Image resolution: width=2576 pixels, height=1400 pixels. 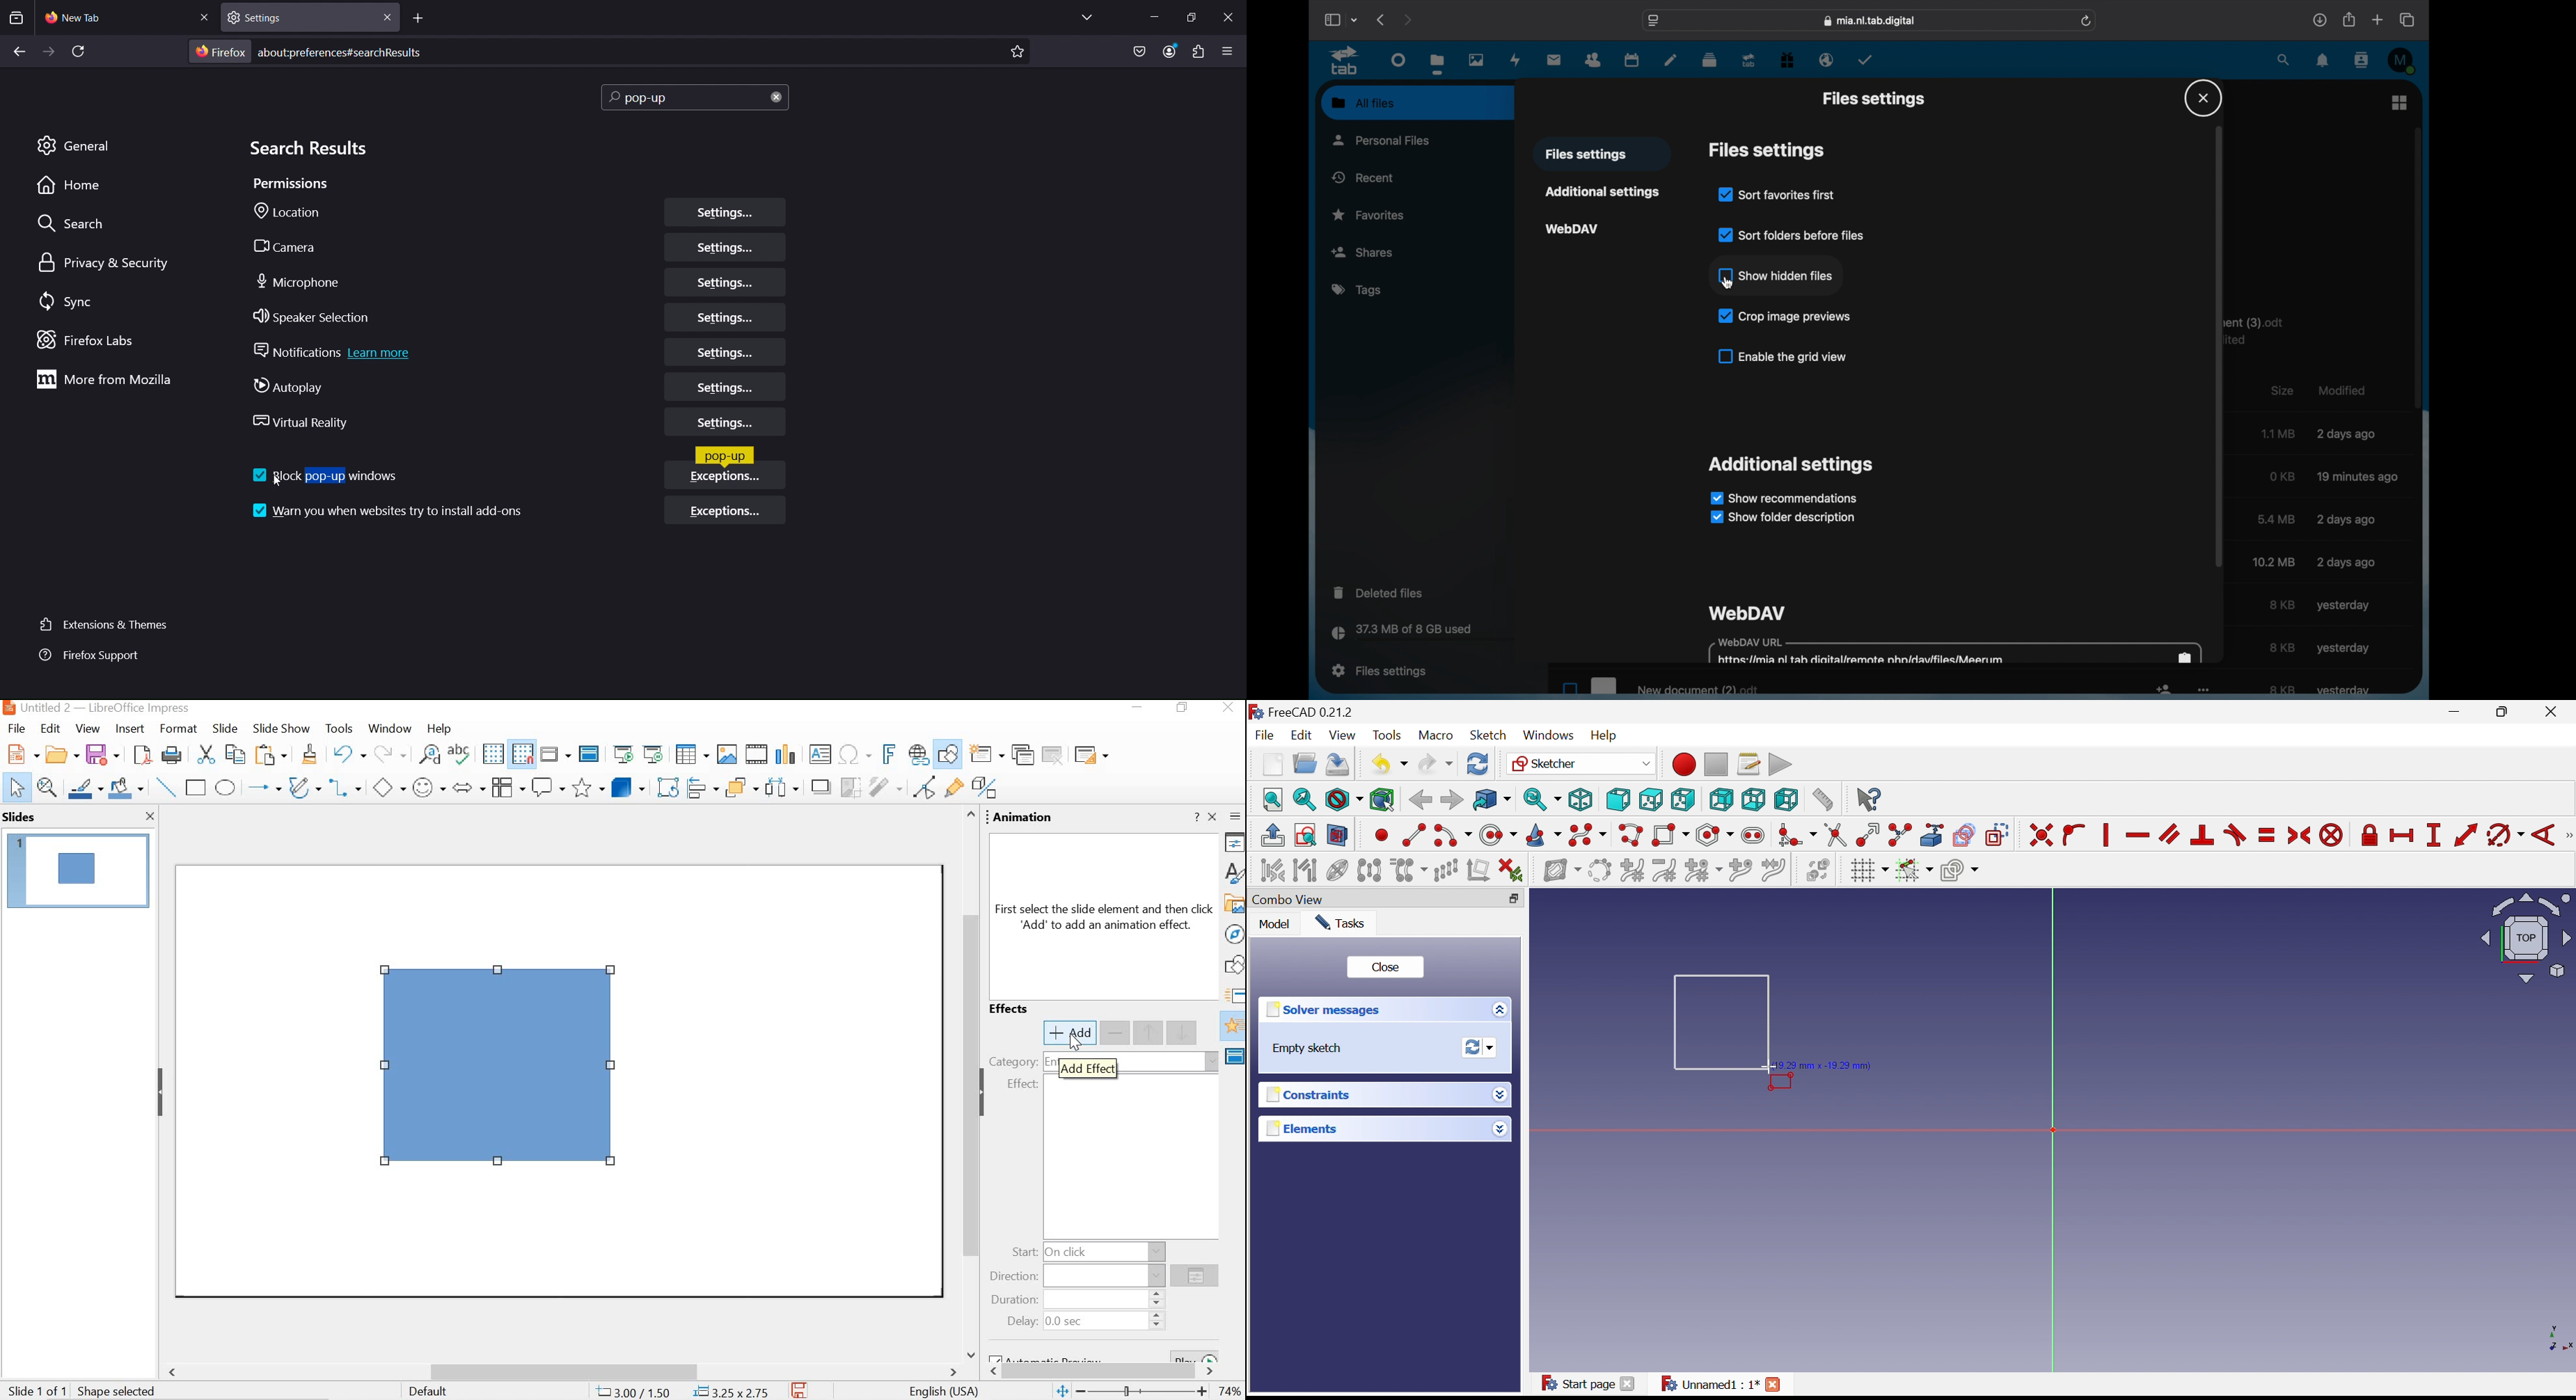 I want to click on print, so click(x=170, y=755).